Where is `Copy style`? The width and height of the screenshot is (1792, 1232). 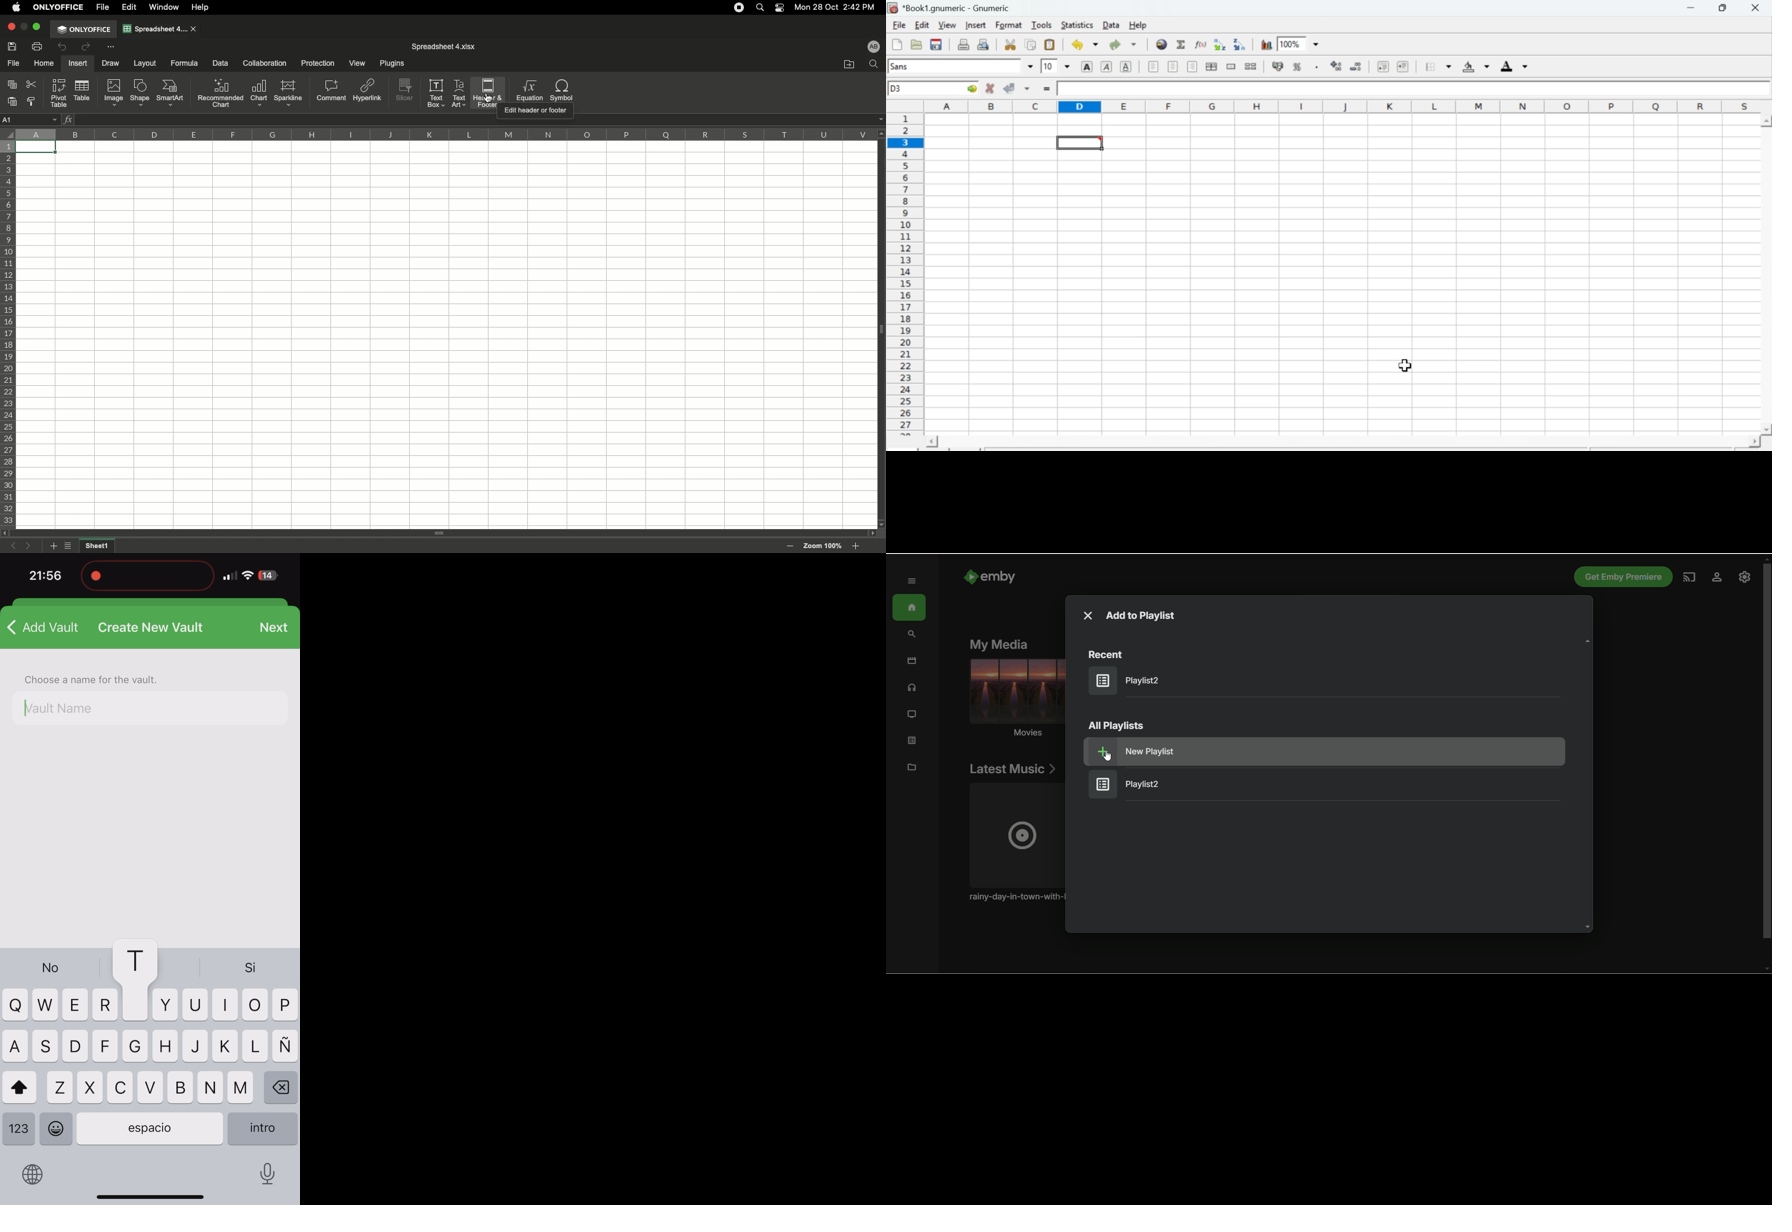
Copy style is located at coordinates (33, 102).